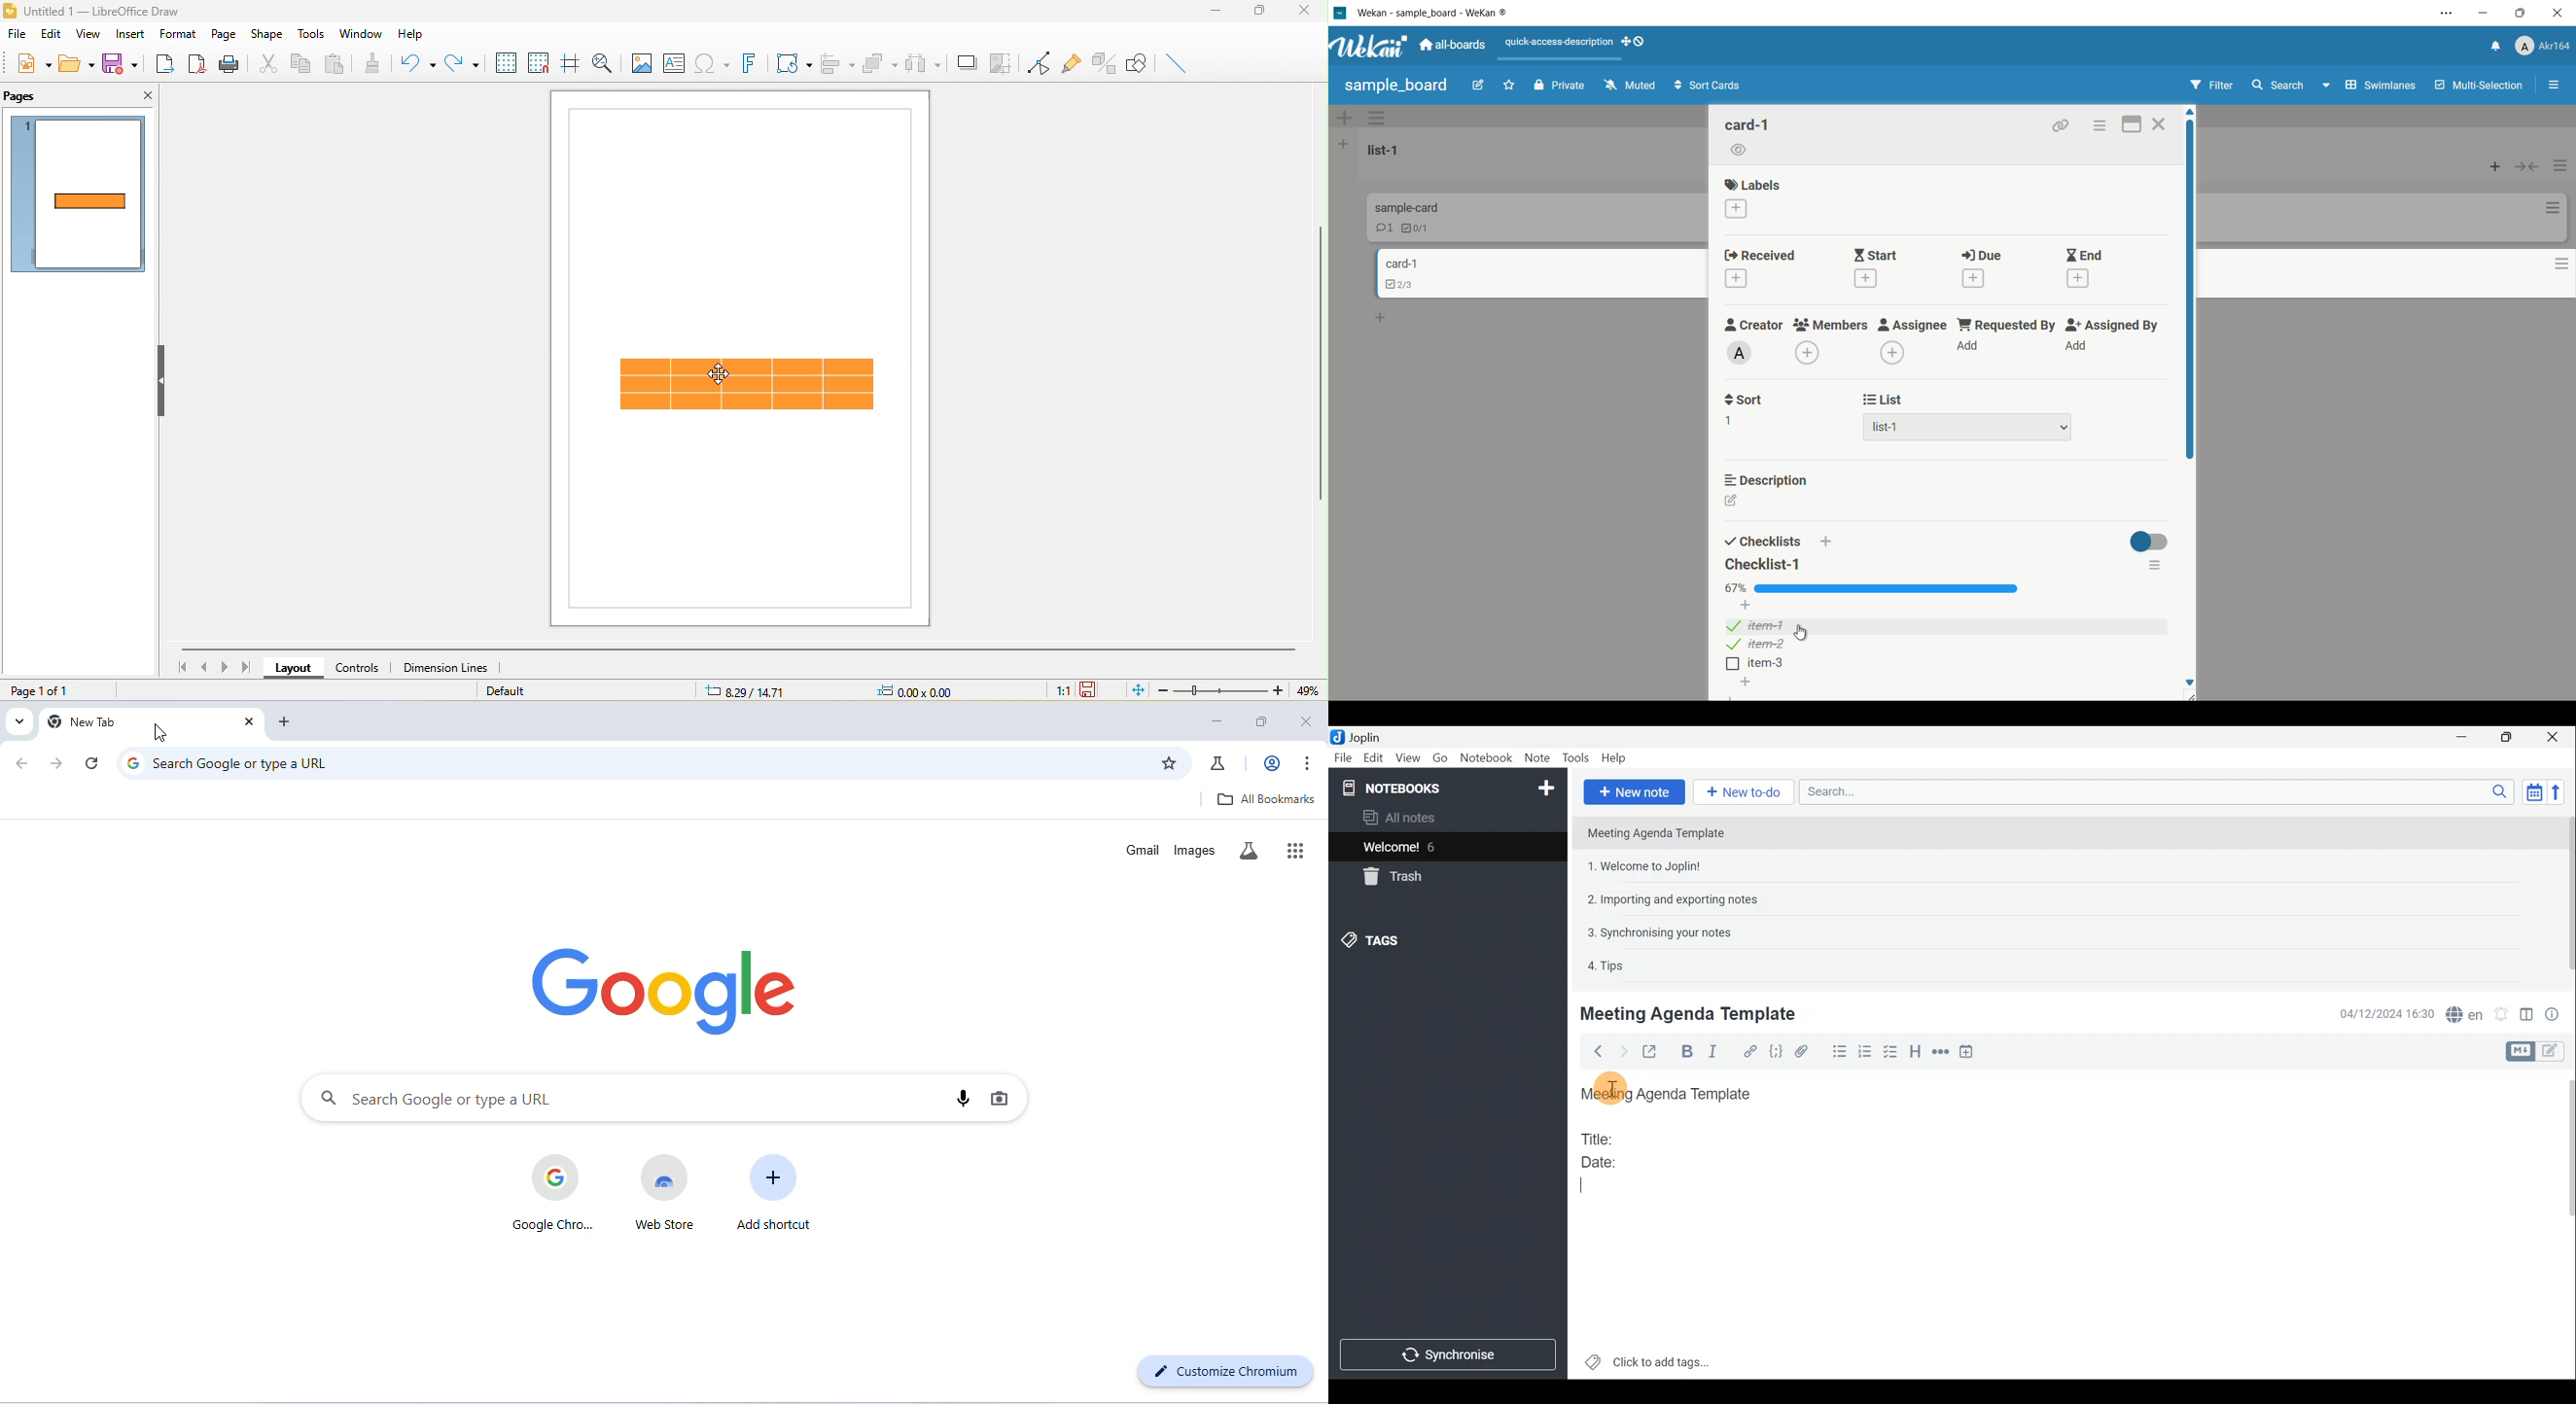 The image size is (2576, 1428). I want to click on snap to grids, so click(539, 62).